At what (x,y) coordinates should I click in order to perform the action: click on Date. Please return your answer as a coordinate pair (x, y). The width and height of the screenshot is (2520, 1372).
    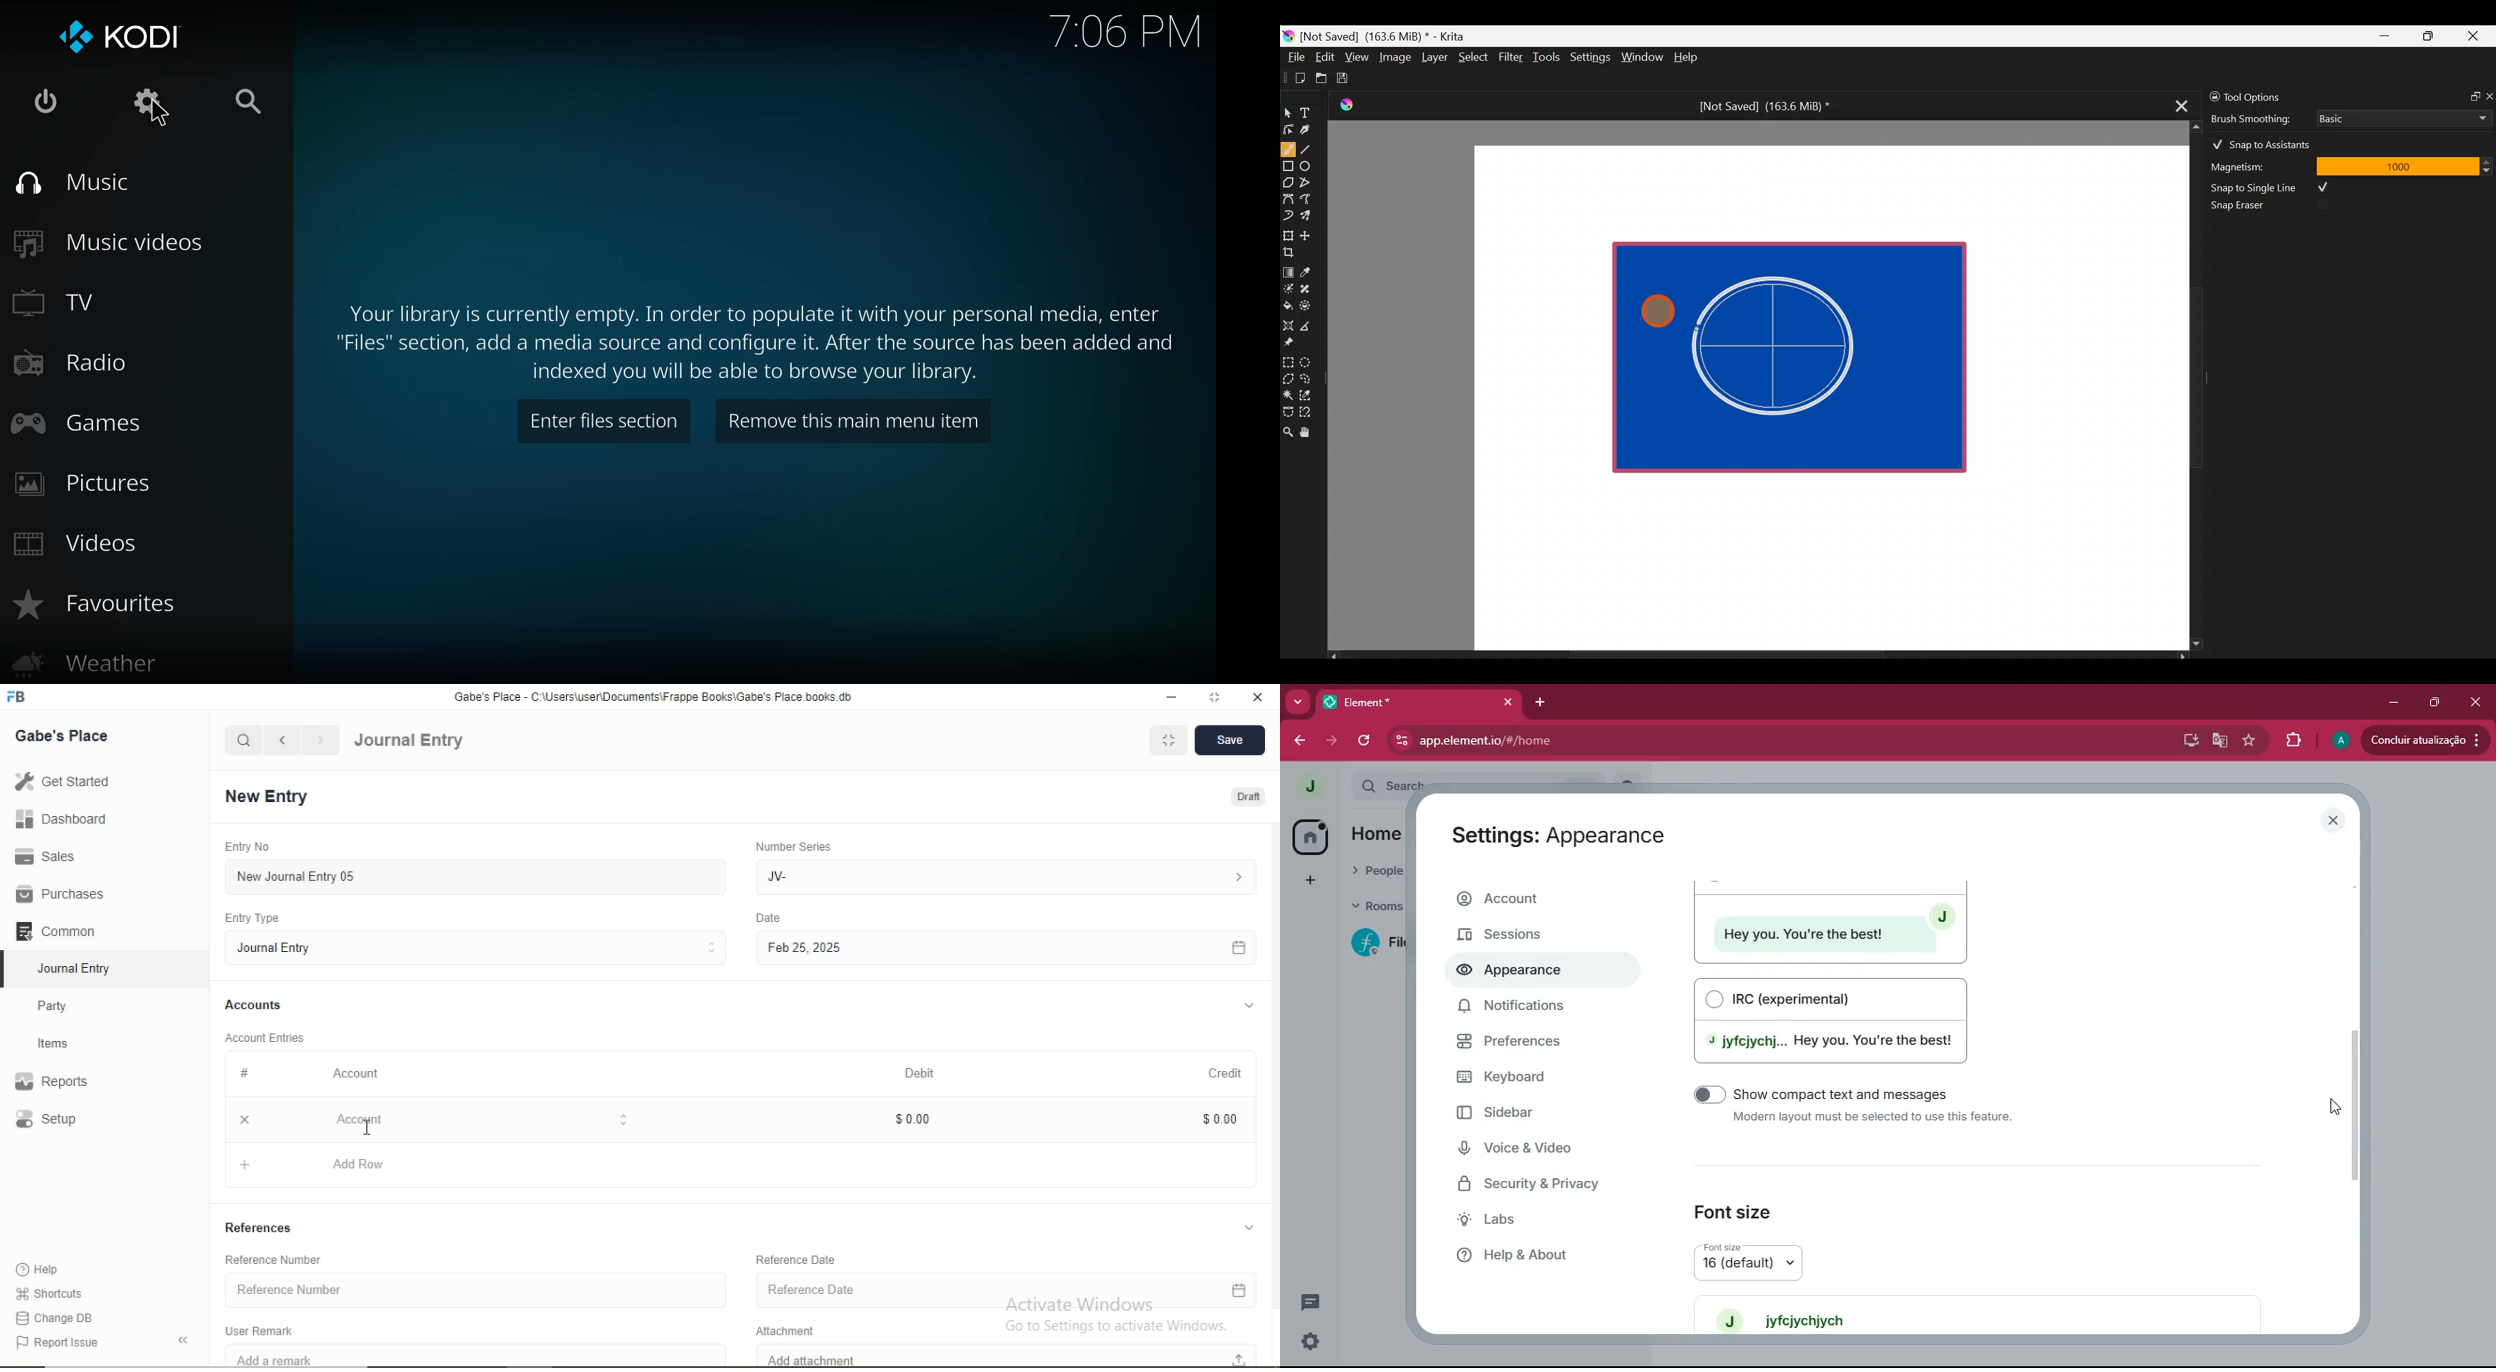
    Looking at the image, I should click on (769, 918).